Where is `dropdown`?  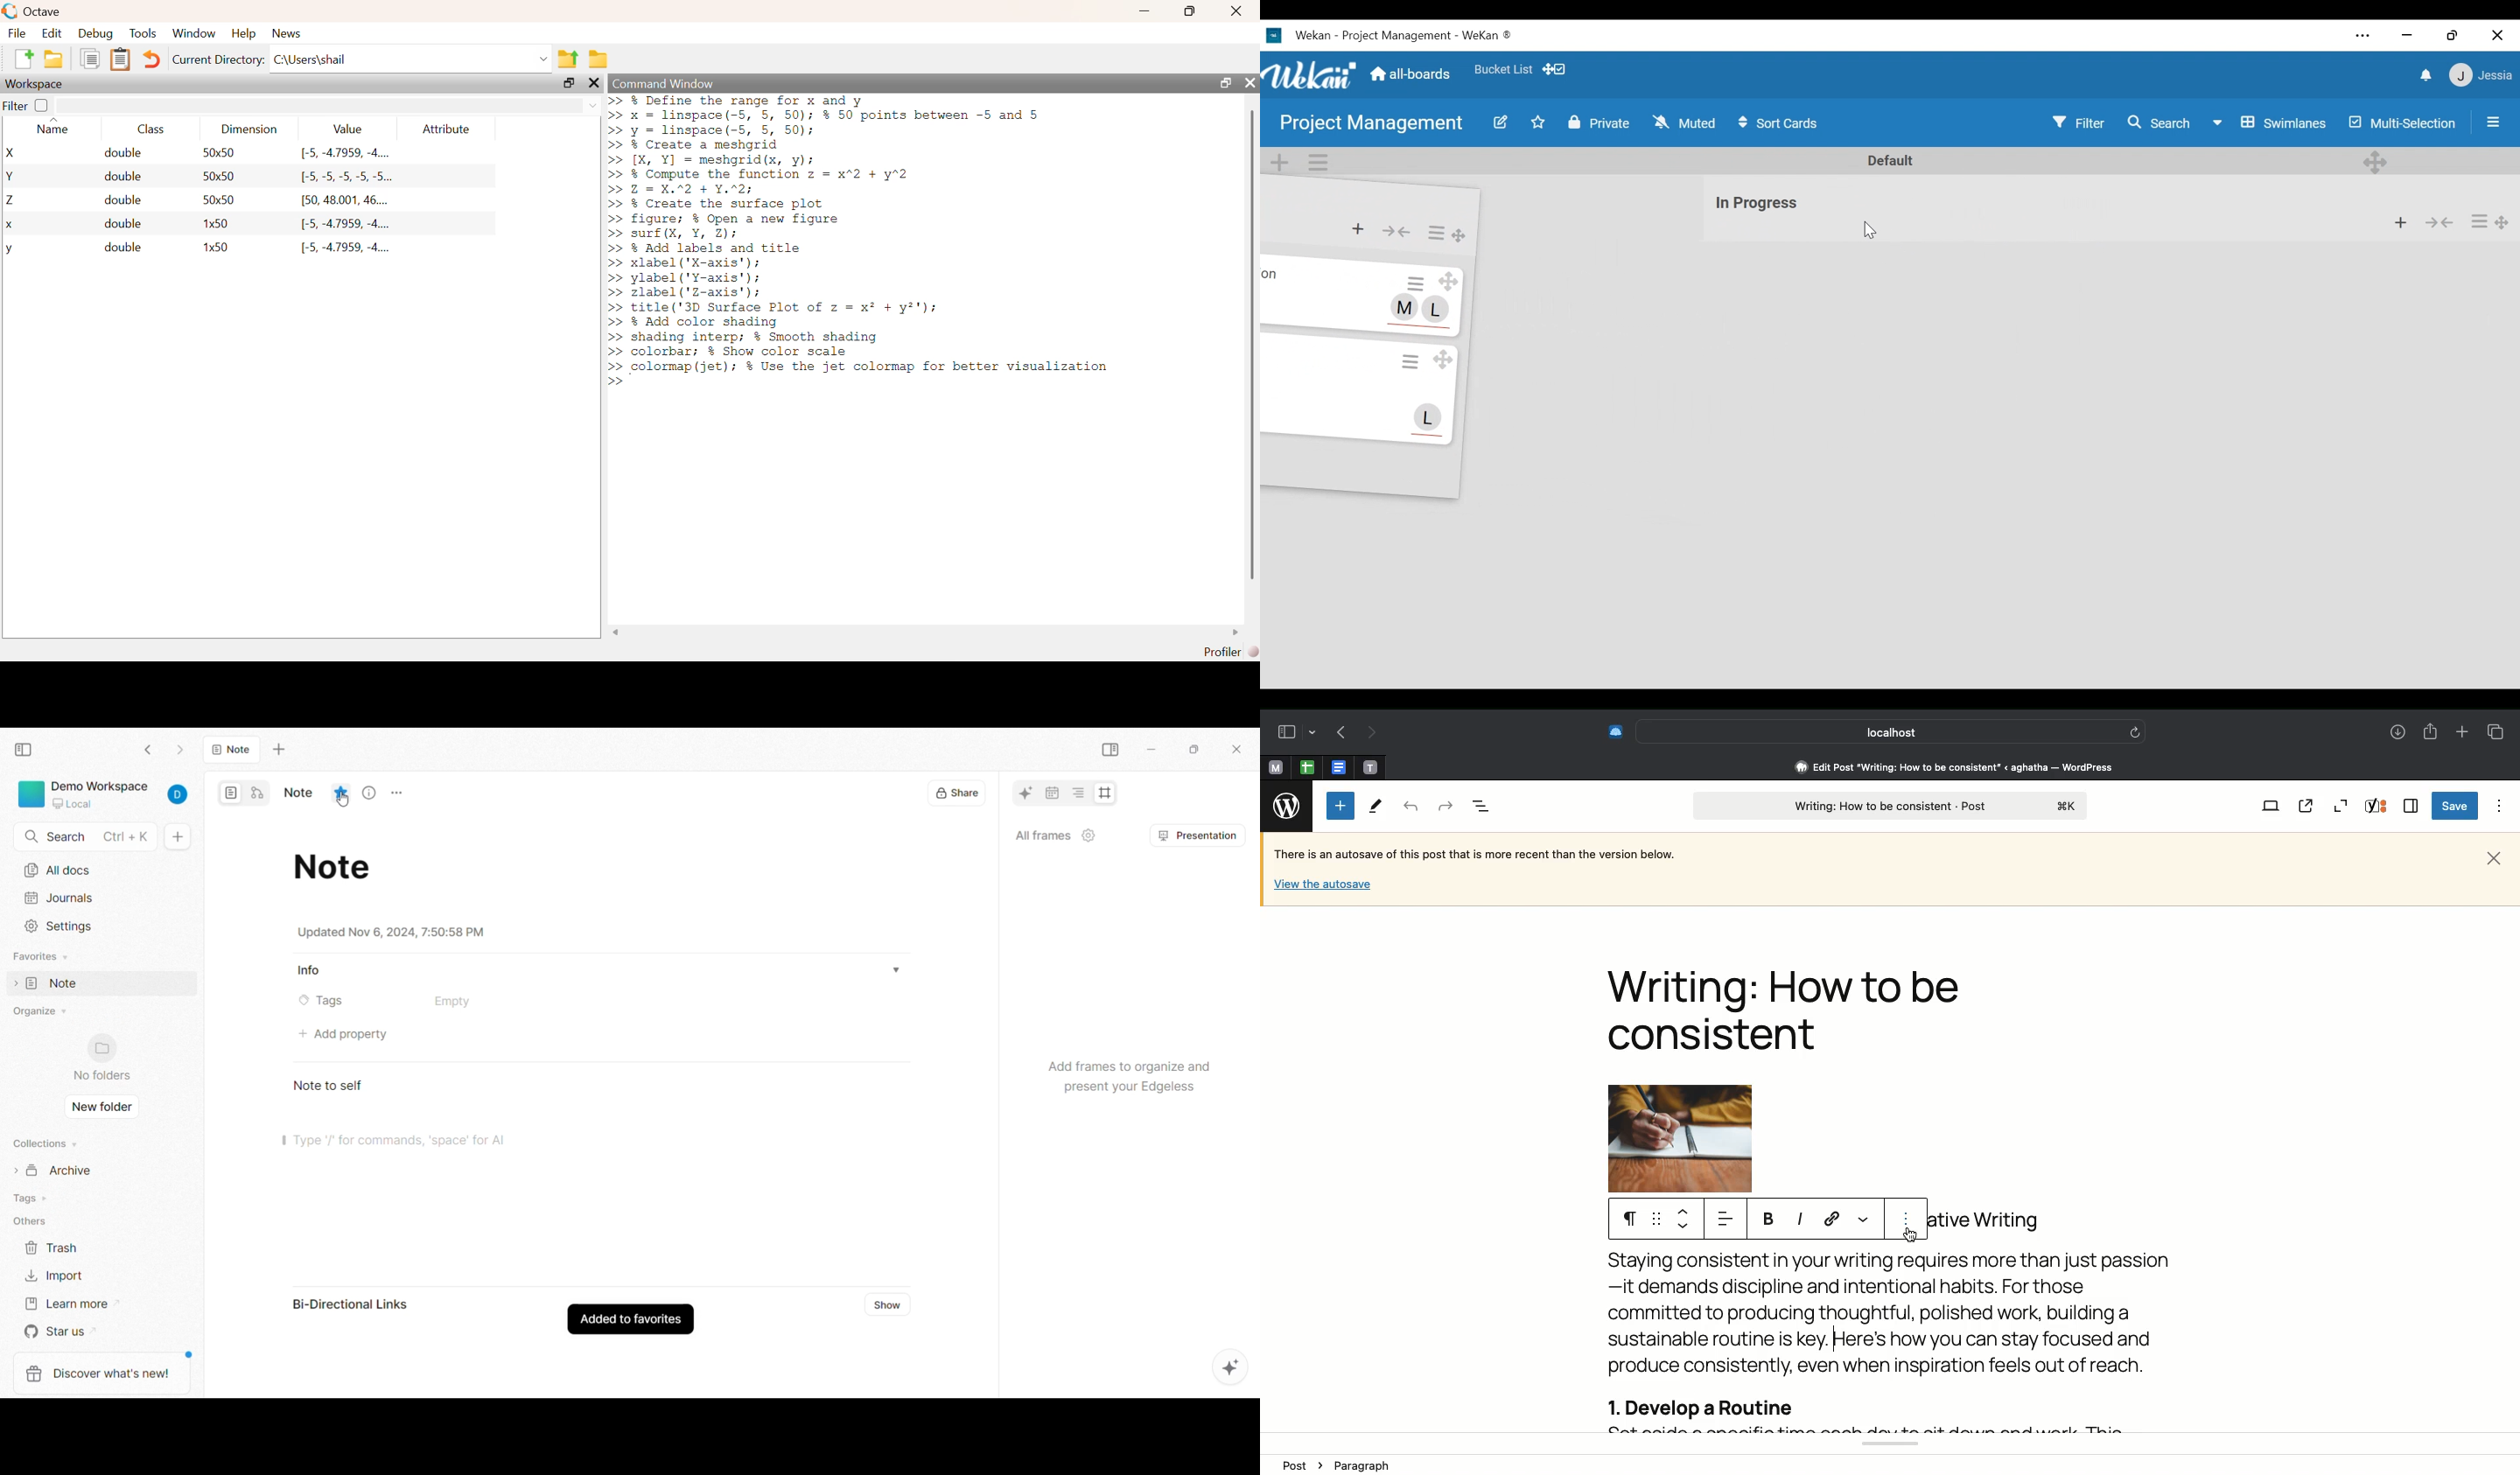 dropdown is located at coordinates (593, 105).